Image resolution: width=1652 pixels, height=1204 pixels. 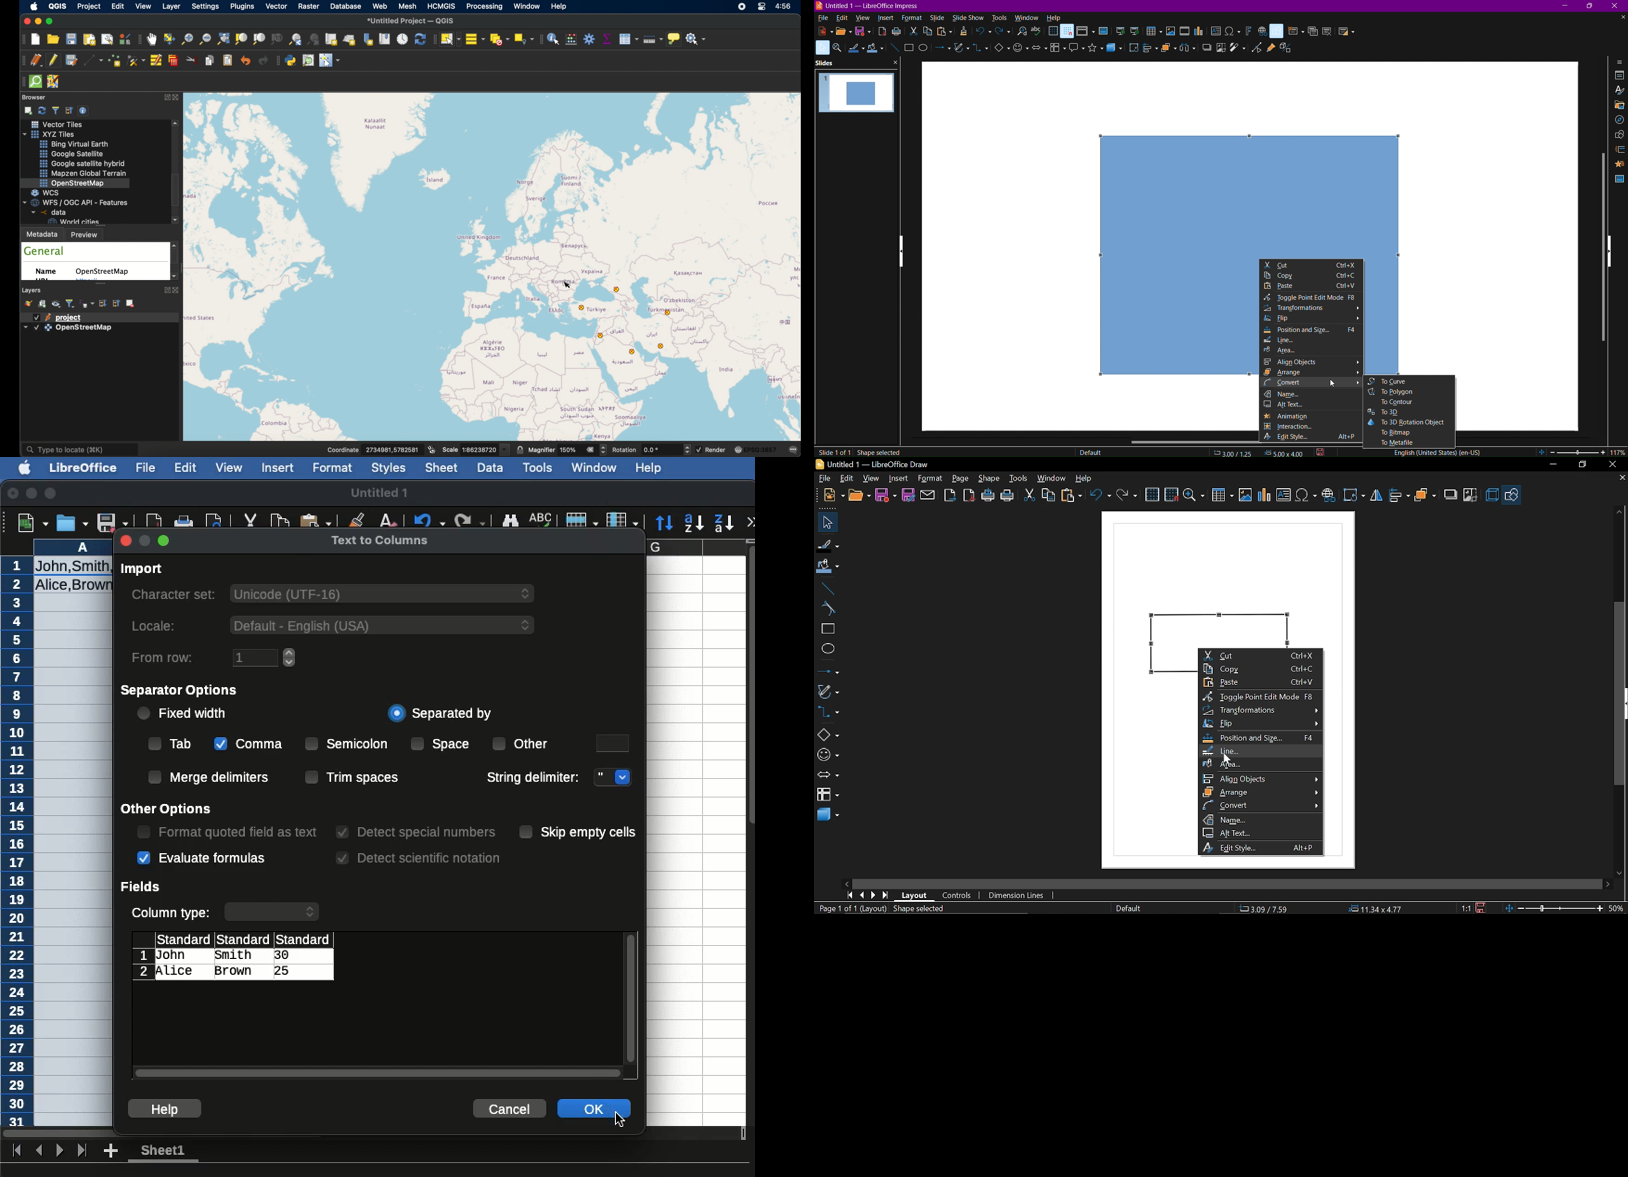 What do you see at coordinates (25, 327) in the screenshot?
I see `dropdown` at bounding box center [25, 327].